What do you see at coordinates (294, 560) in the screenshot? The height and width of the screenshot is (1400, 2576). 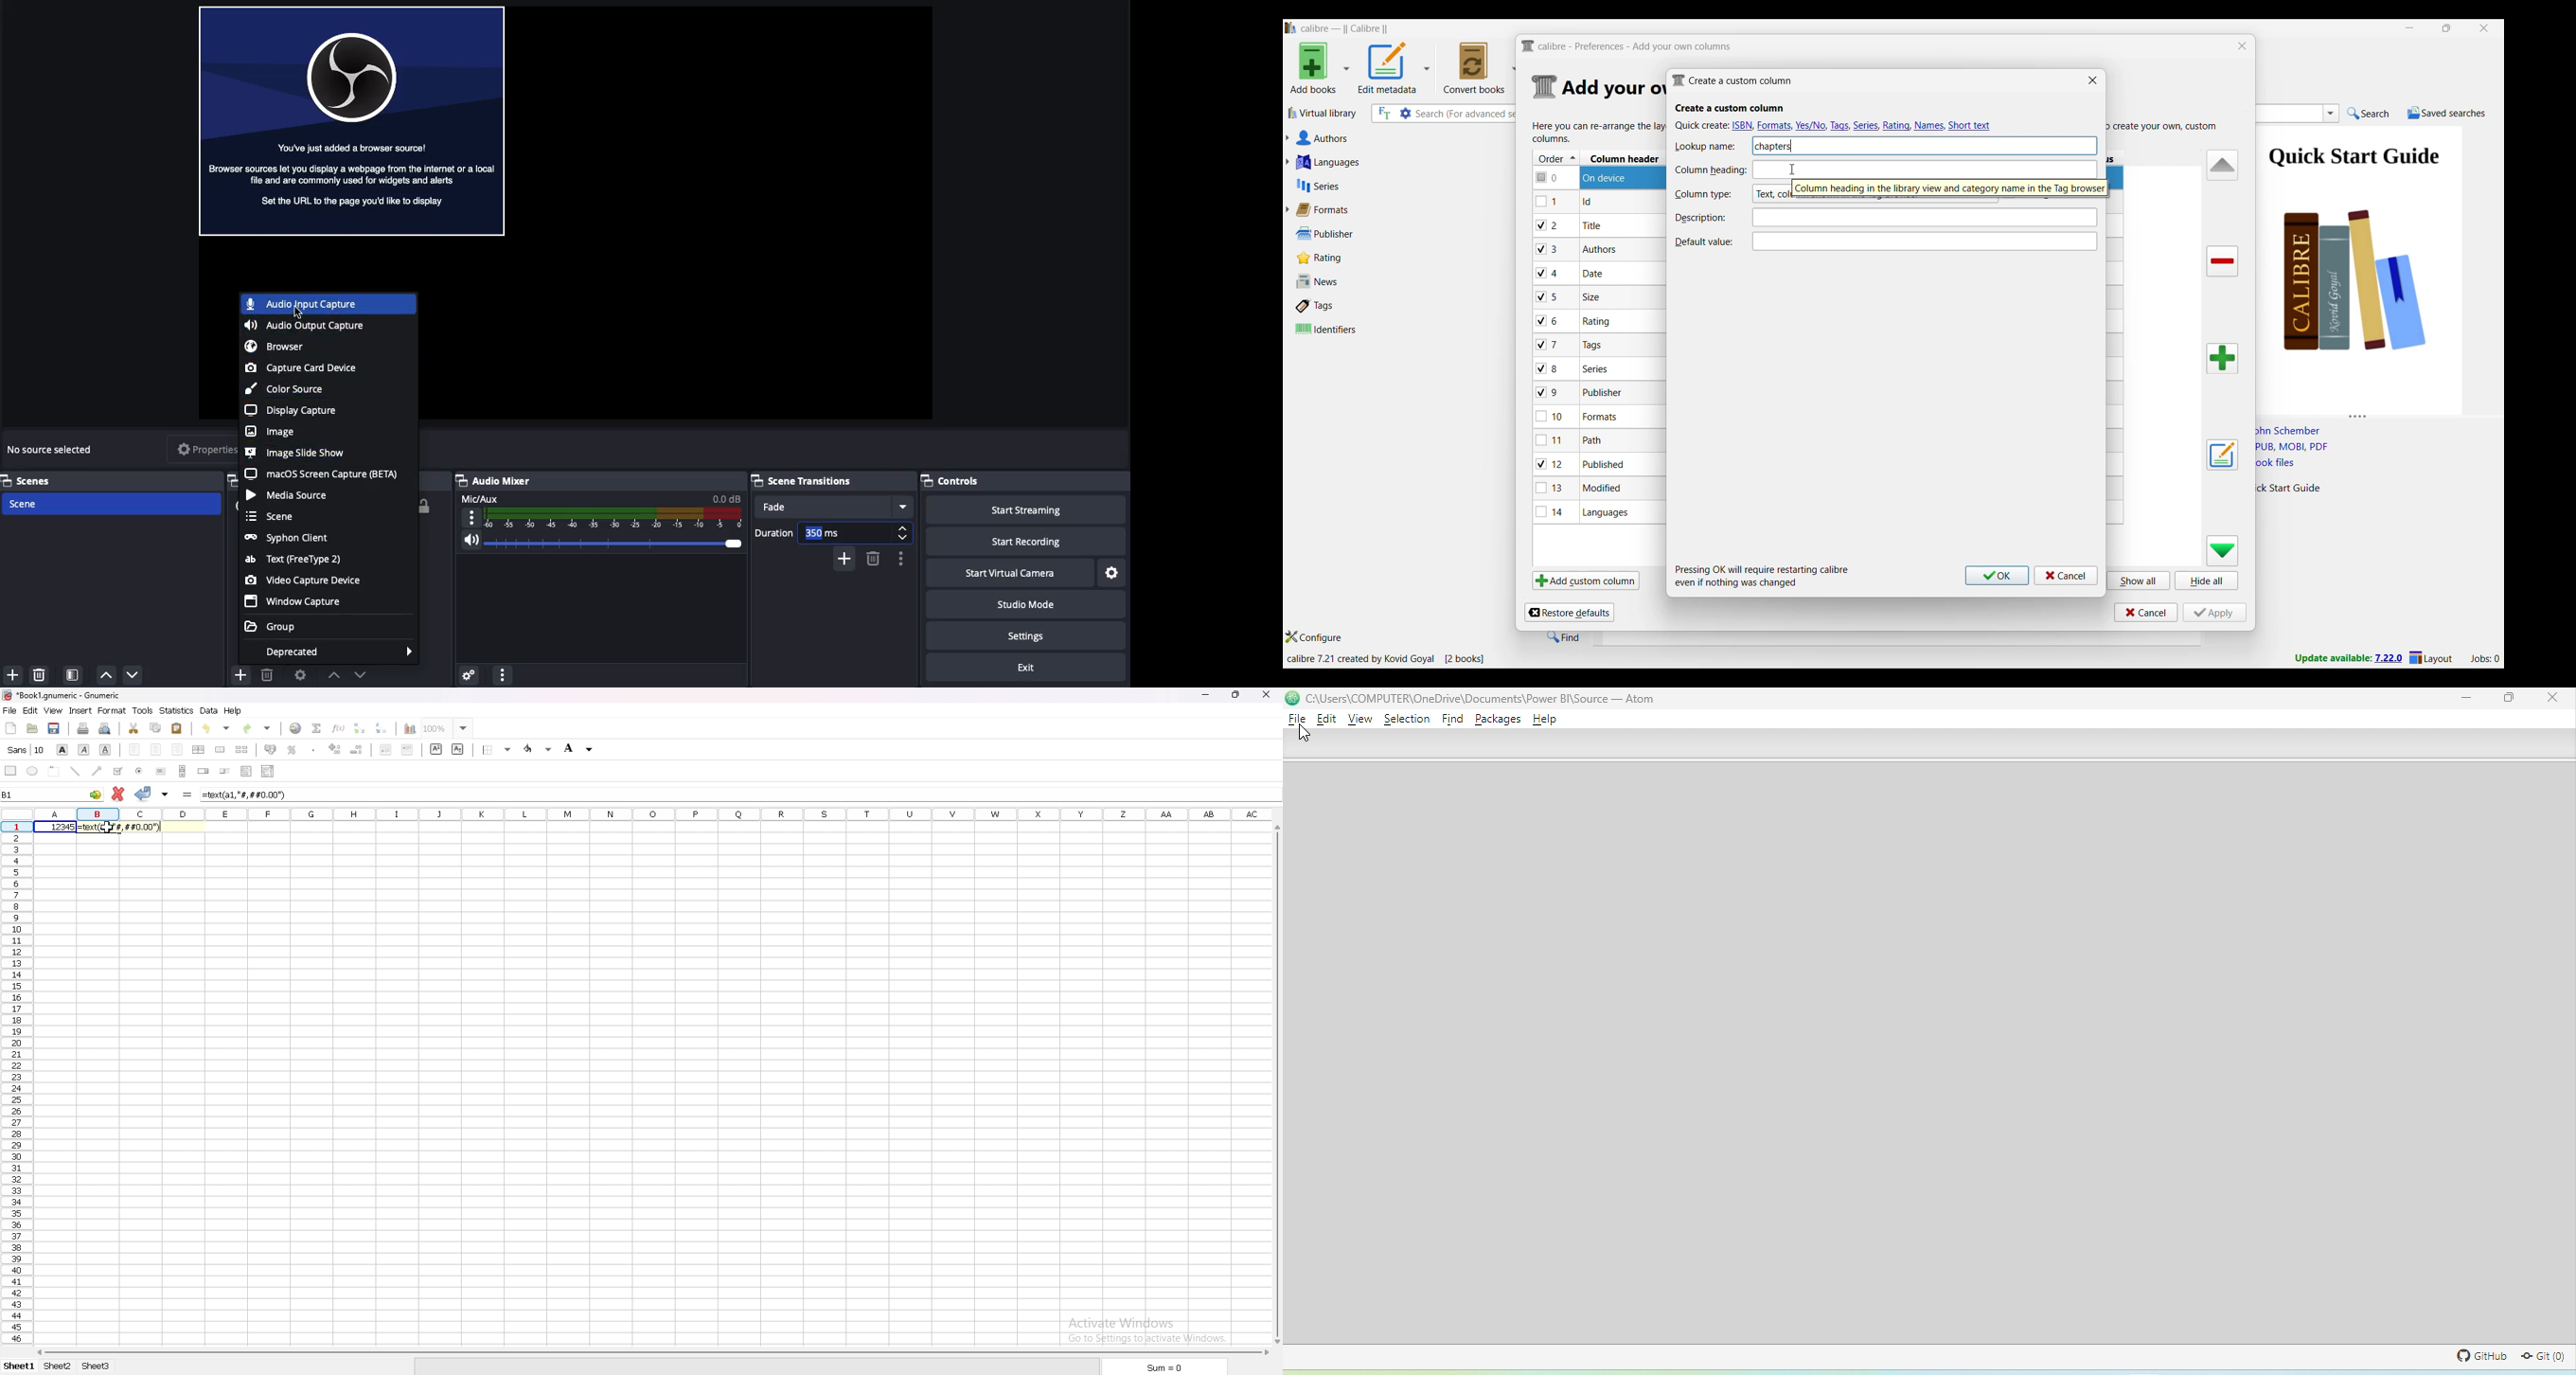 I see `Test` at bounding box center [294, 560].